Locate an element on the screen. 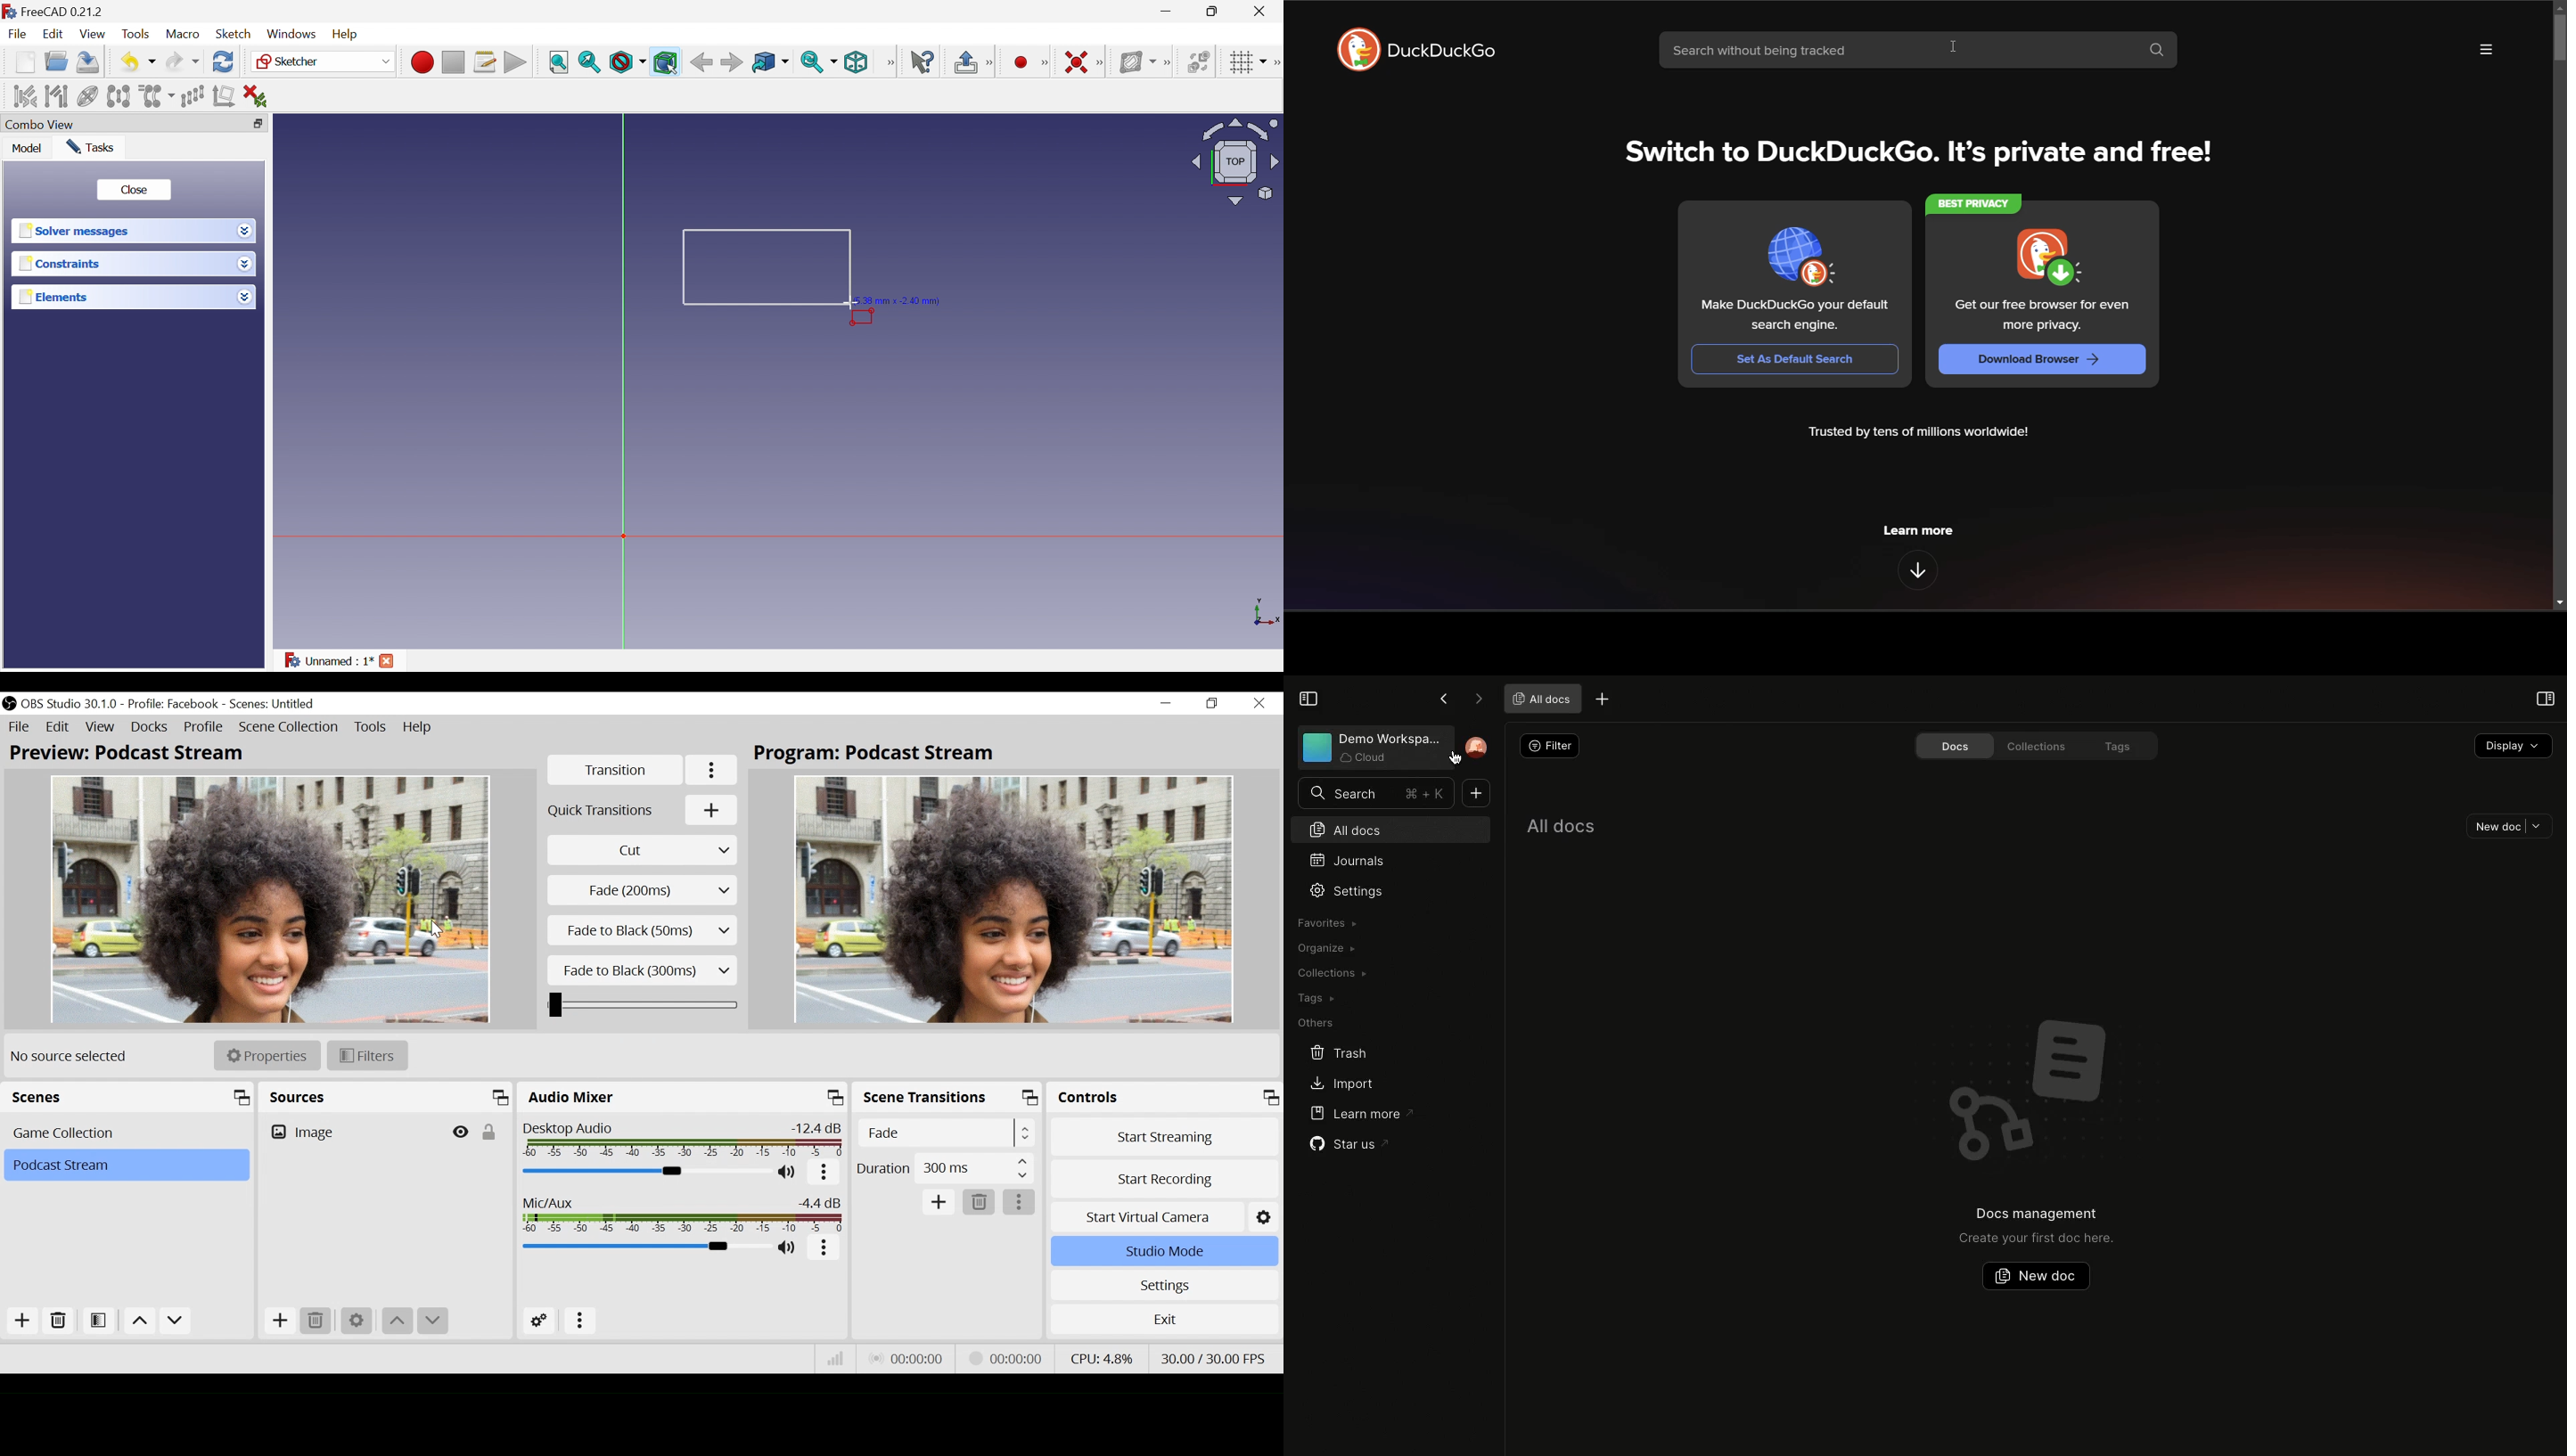 This screenshot has height=1456, width=2576. Properties is located at coordinates (267, 1055).